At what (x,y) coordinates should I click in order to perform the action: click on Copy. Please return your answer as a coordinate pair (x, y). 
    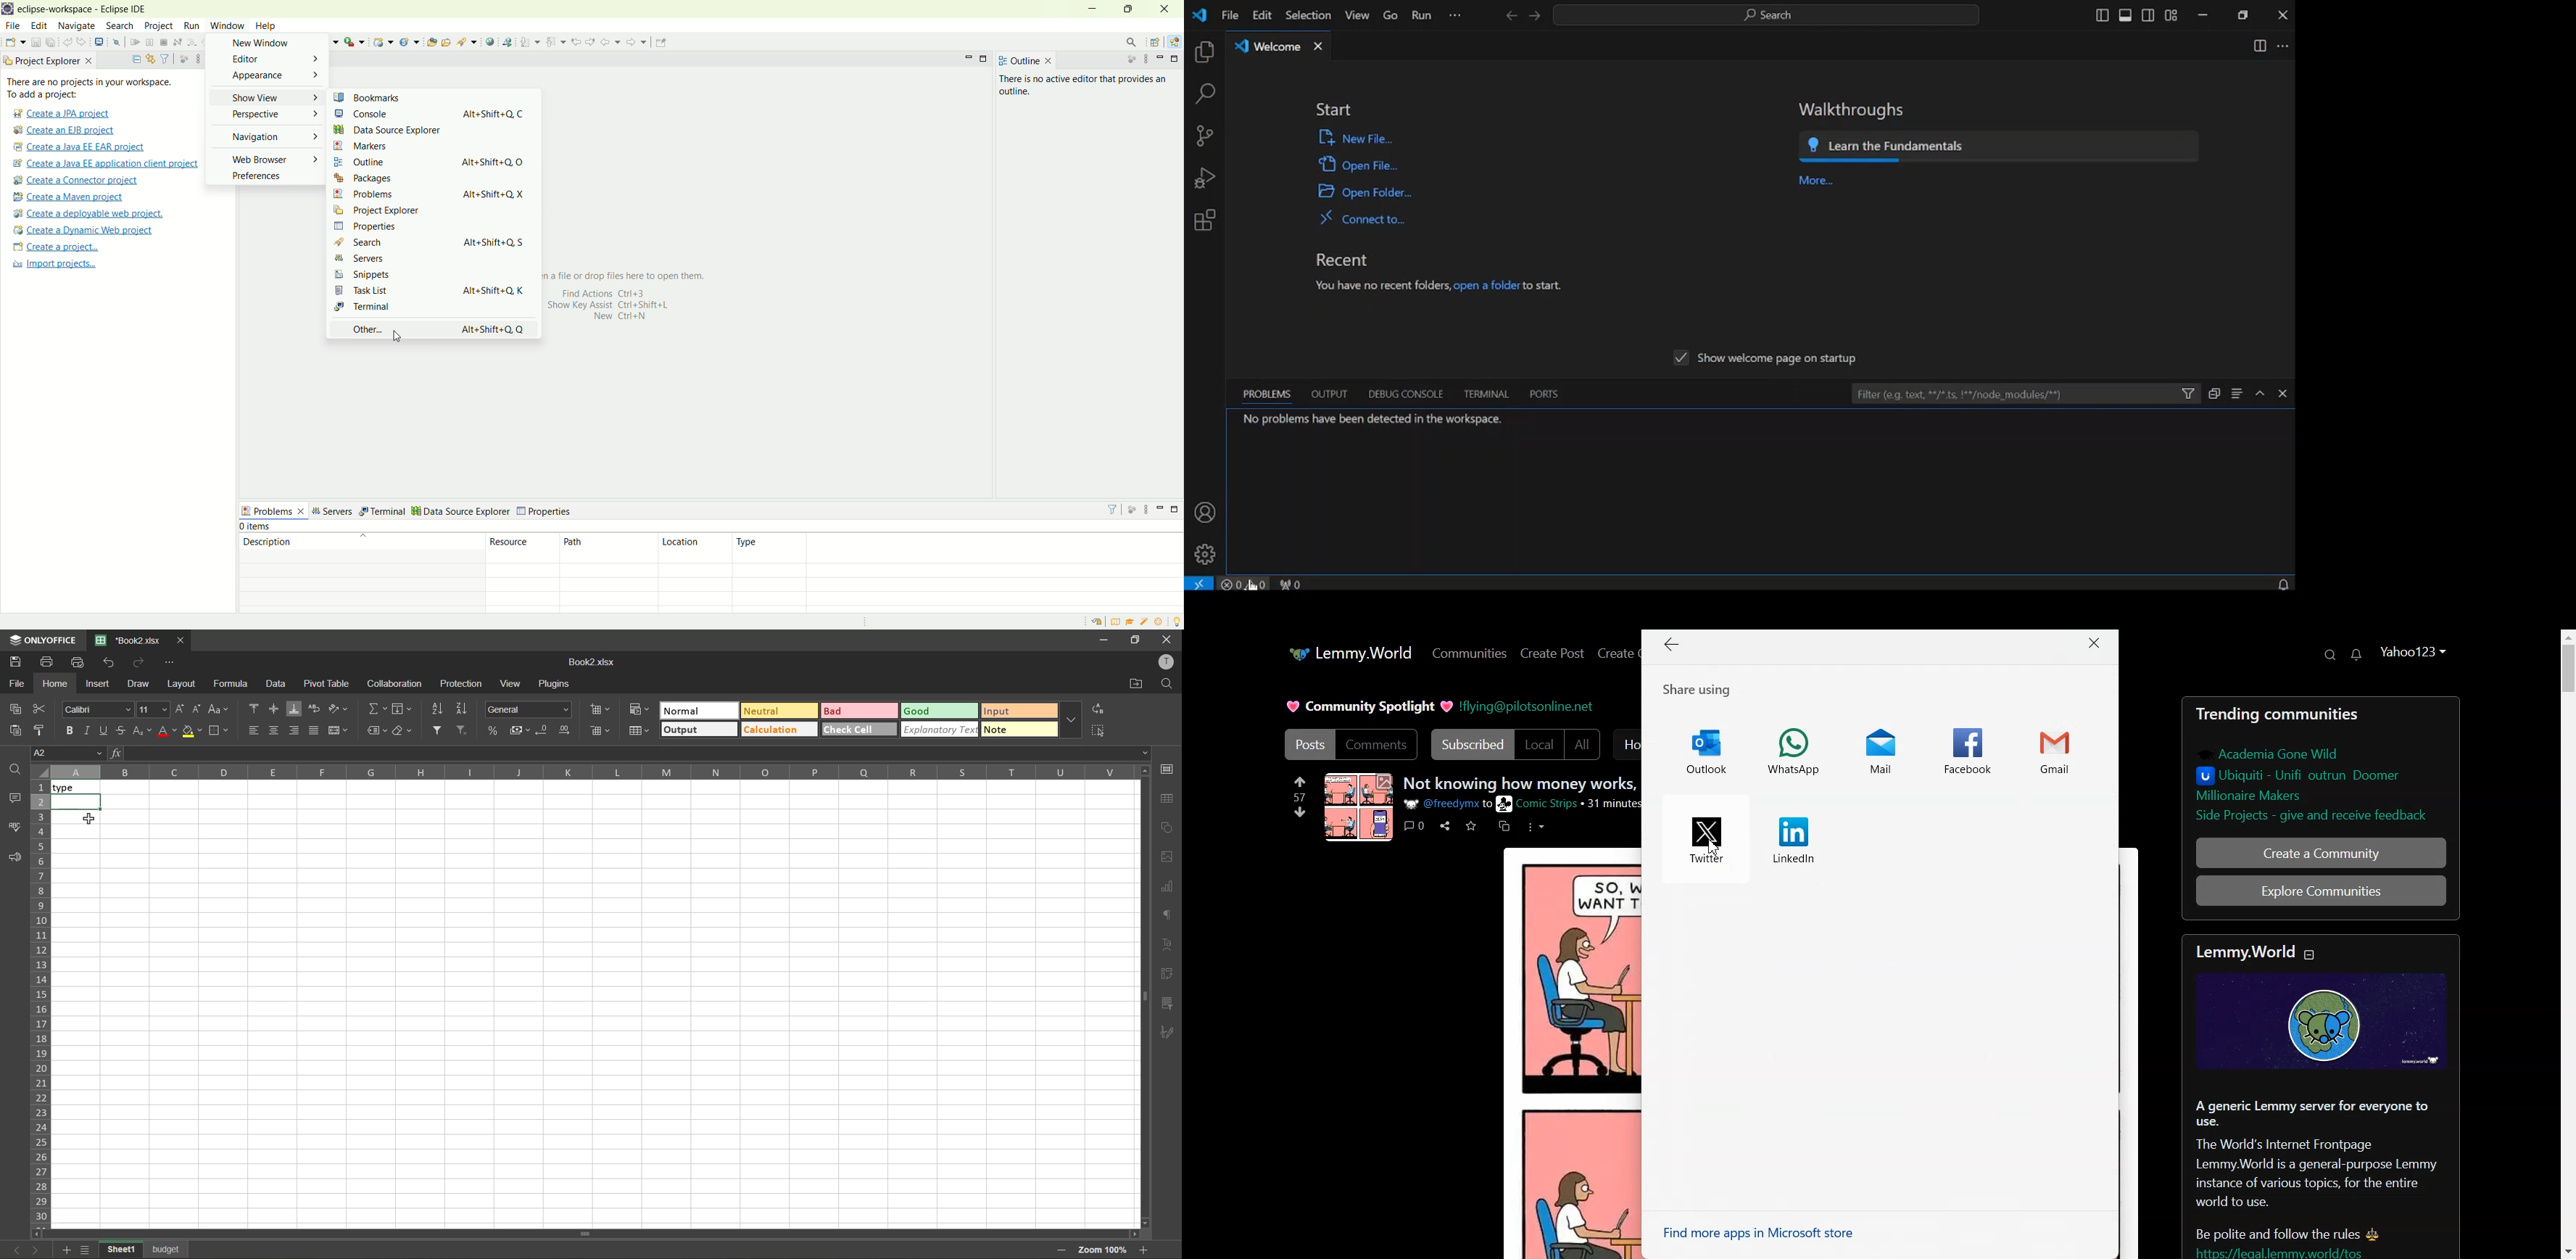
    Looking at the image, I should click on (1504, 827).